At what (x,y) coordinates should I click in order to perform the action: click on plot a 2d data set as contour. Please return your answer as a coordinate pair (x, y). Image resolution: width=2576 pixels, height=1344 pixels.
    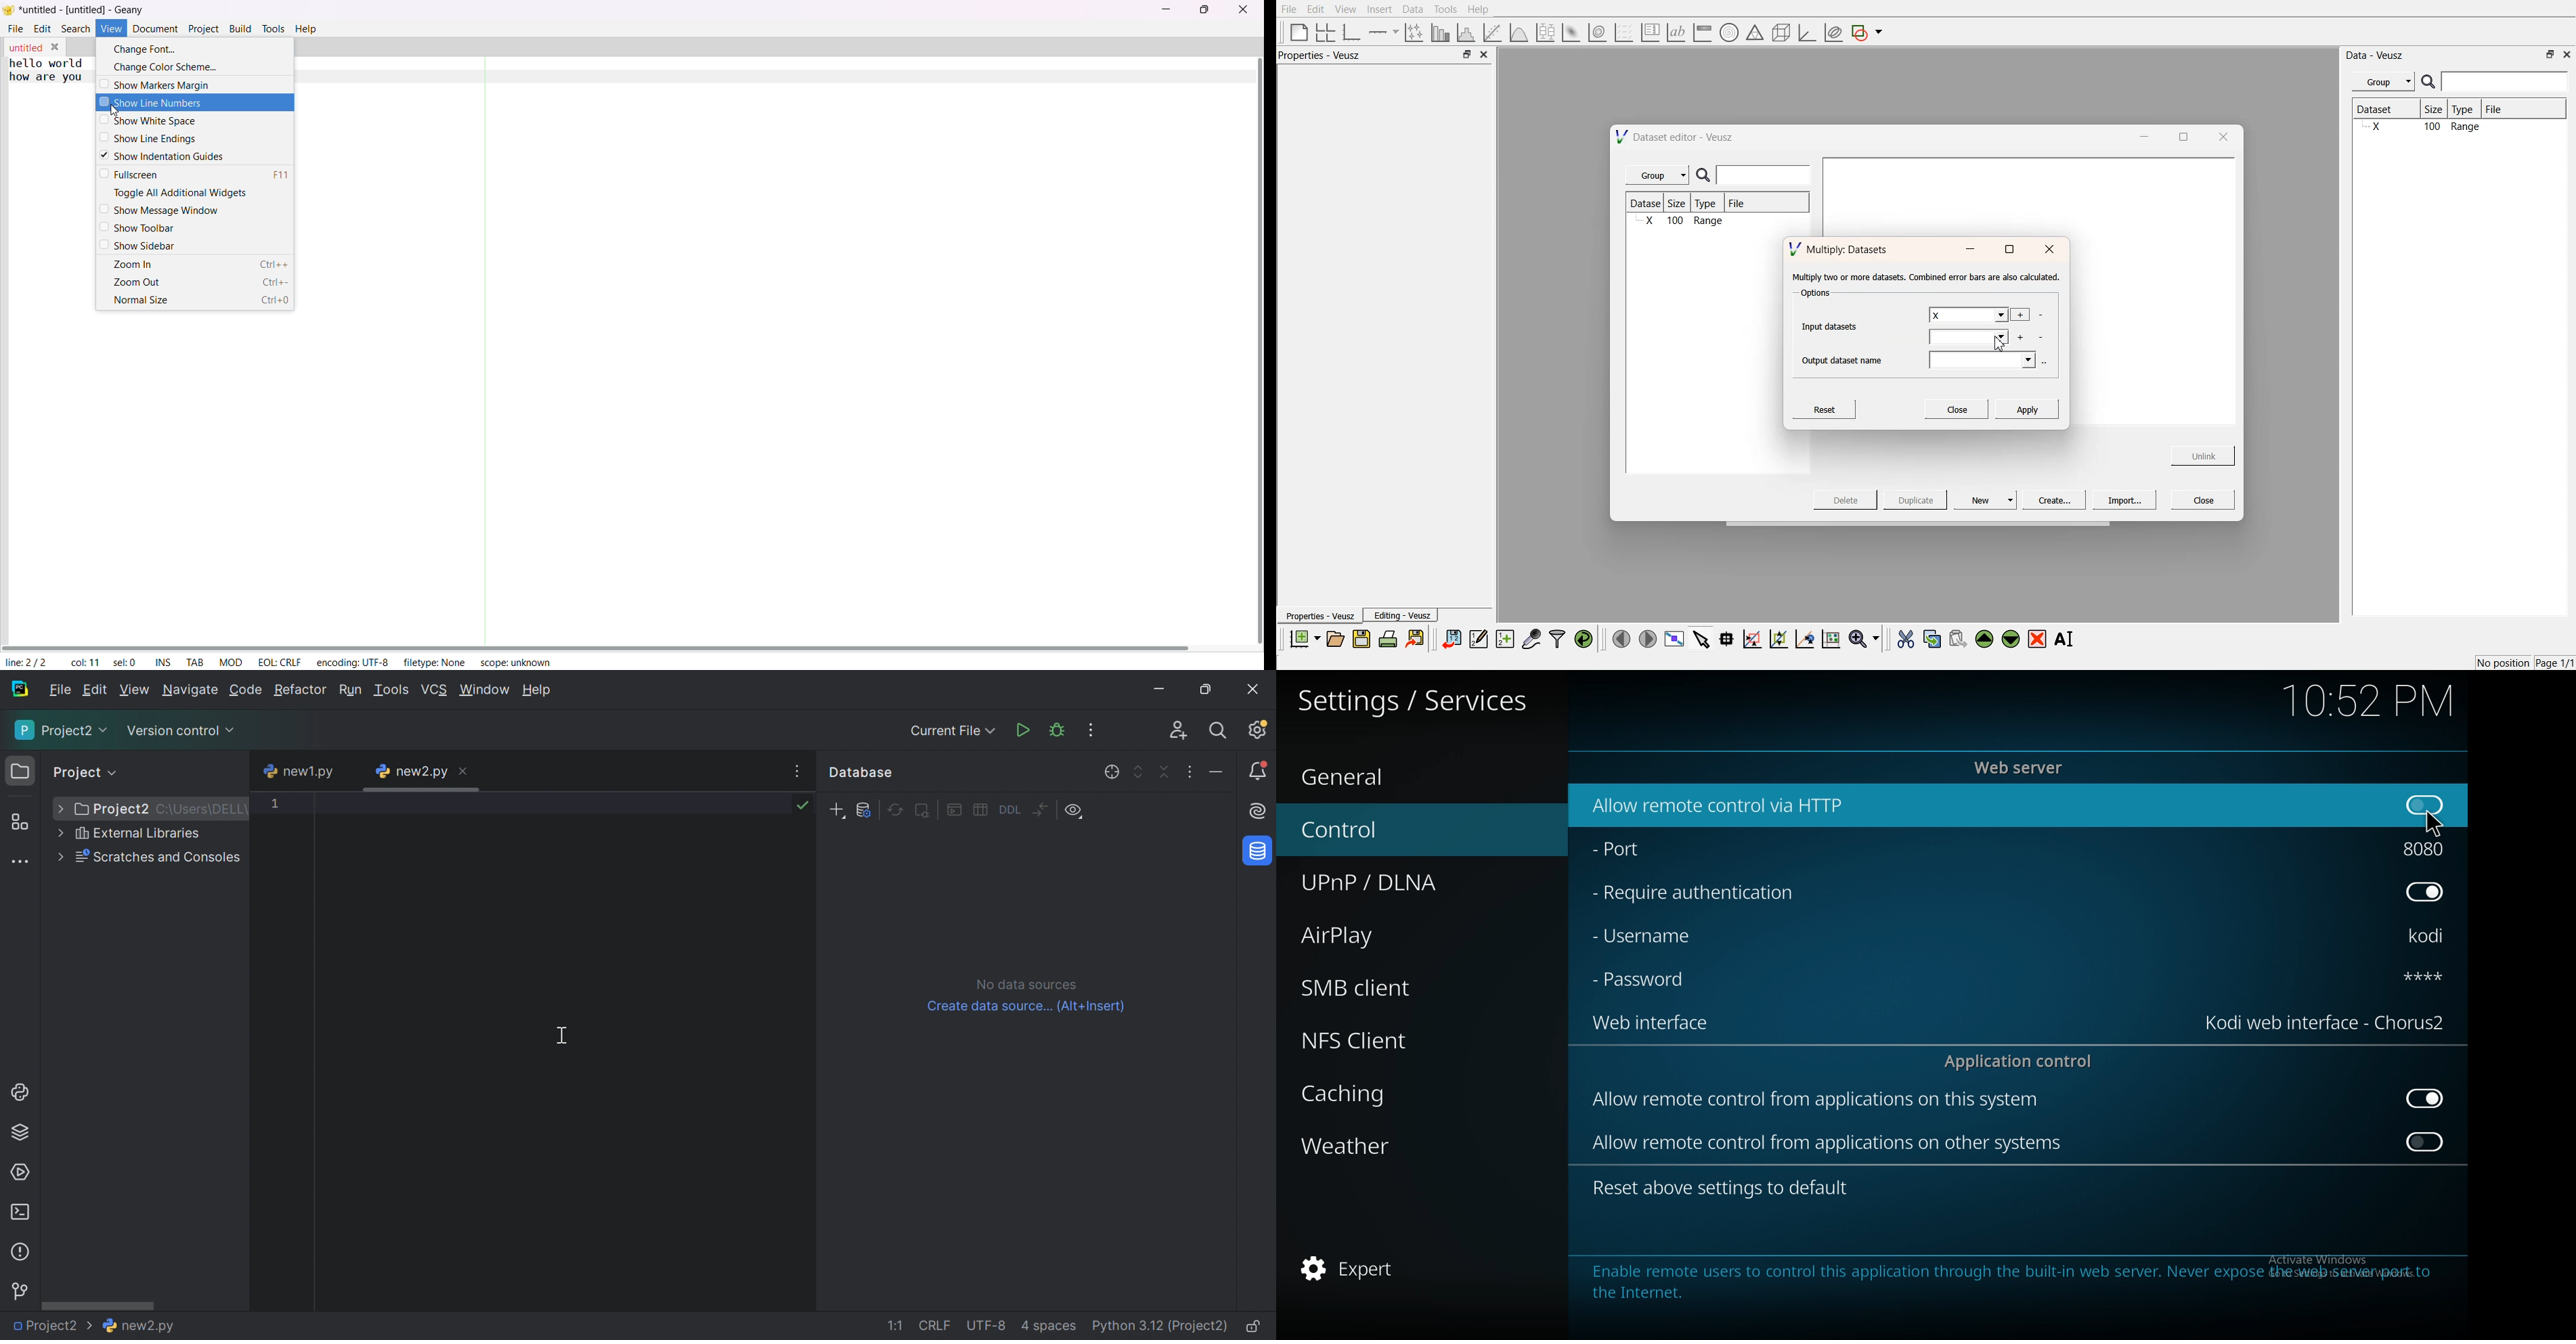
    Looking at the image, I should click on (1596, 33).